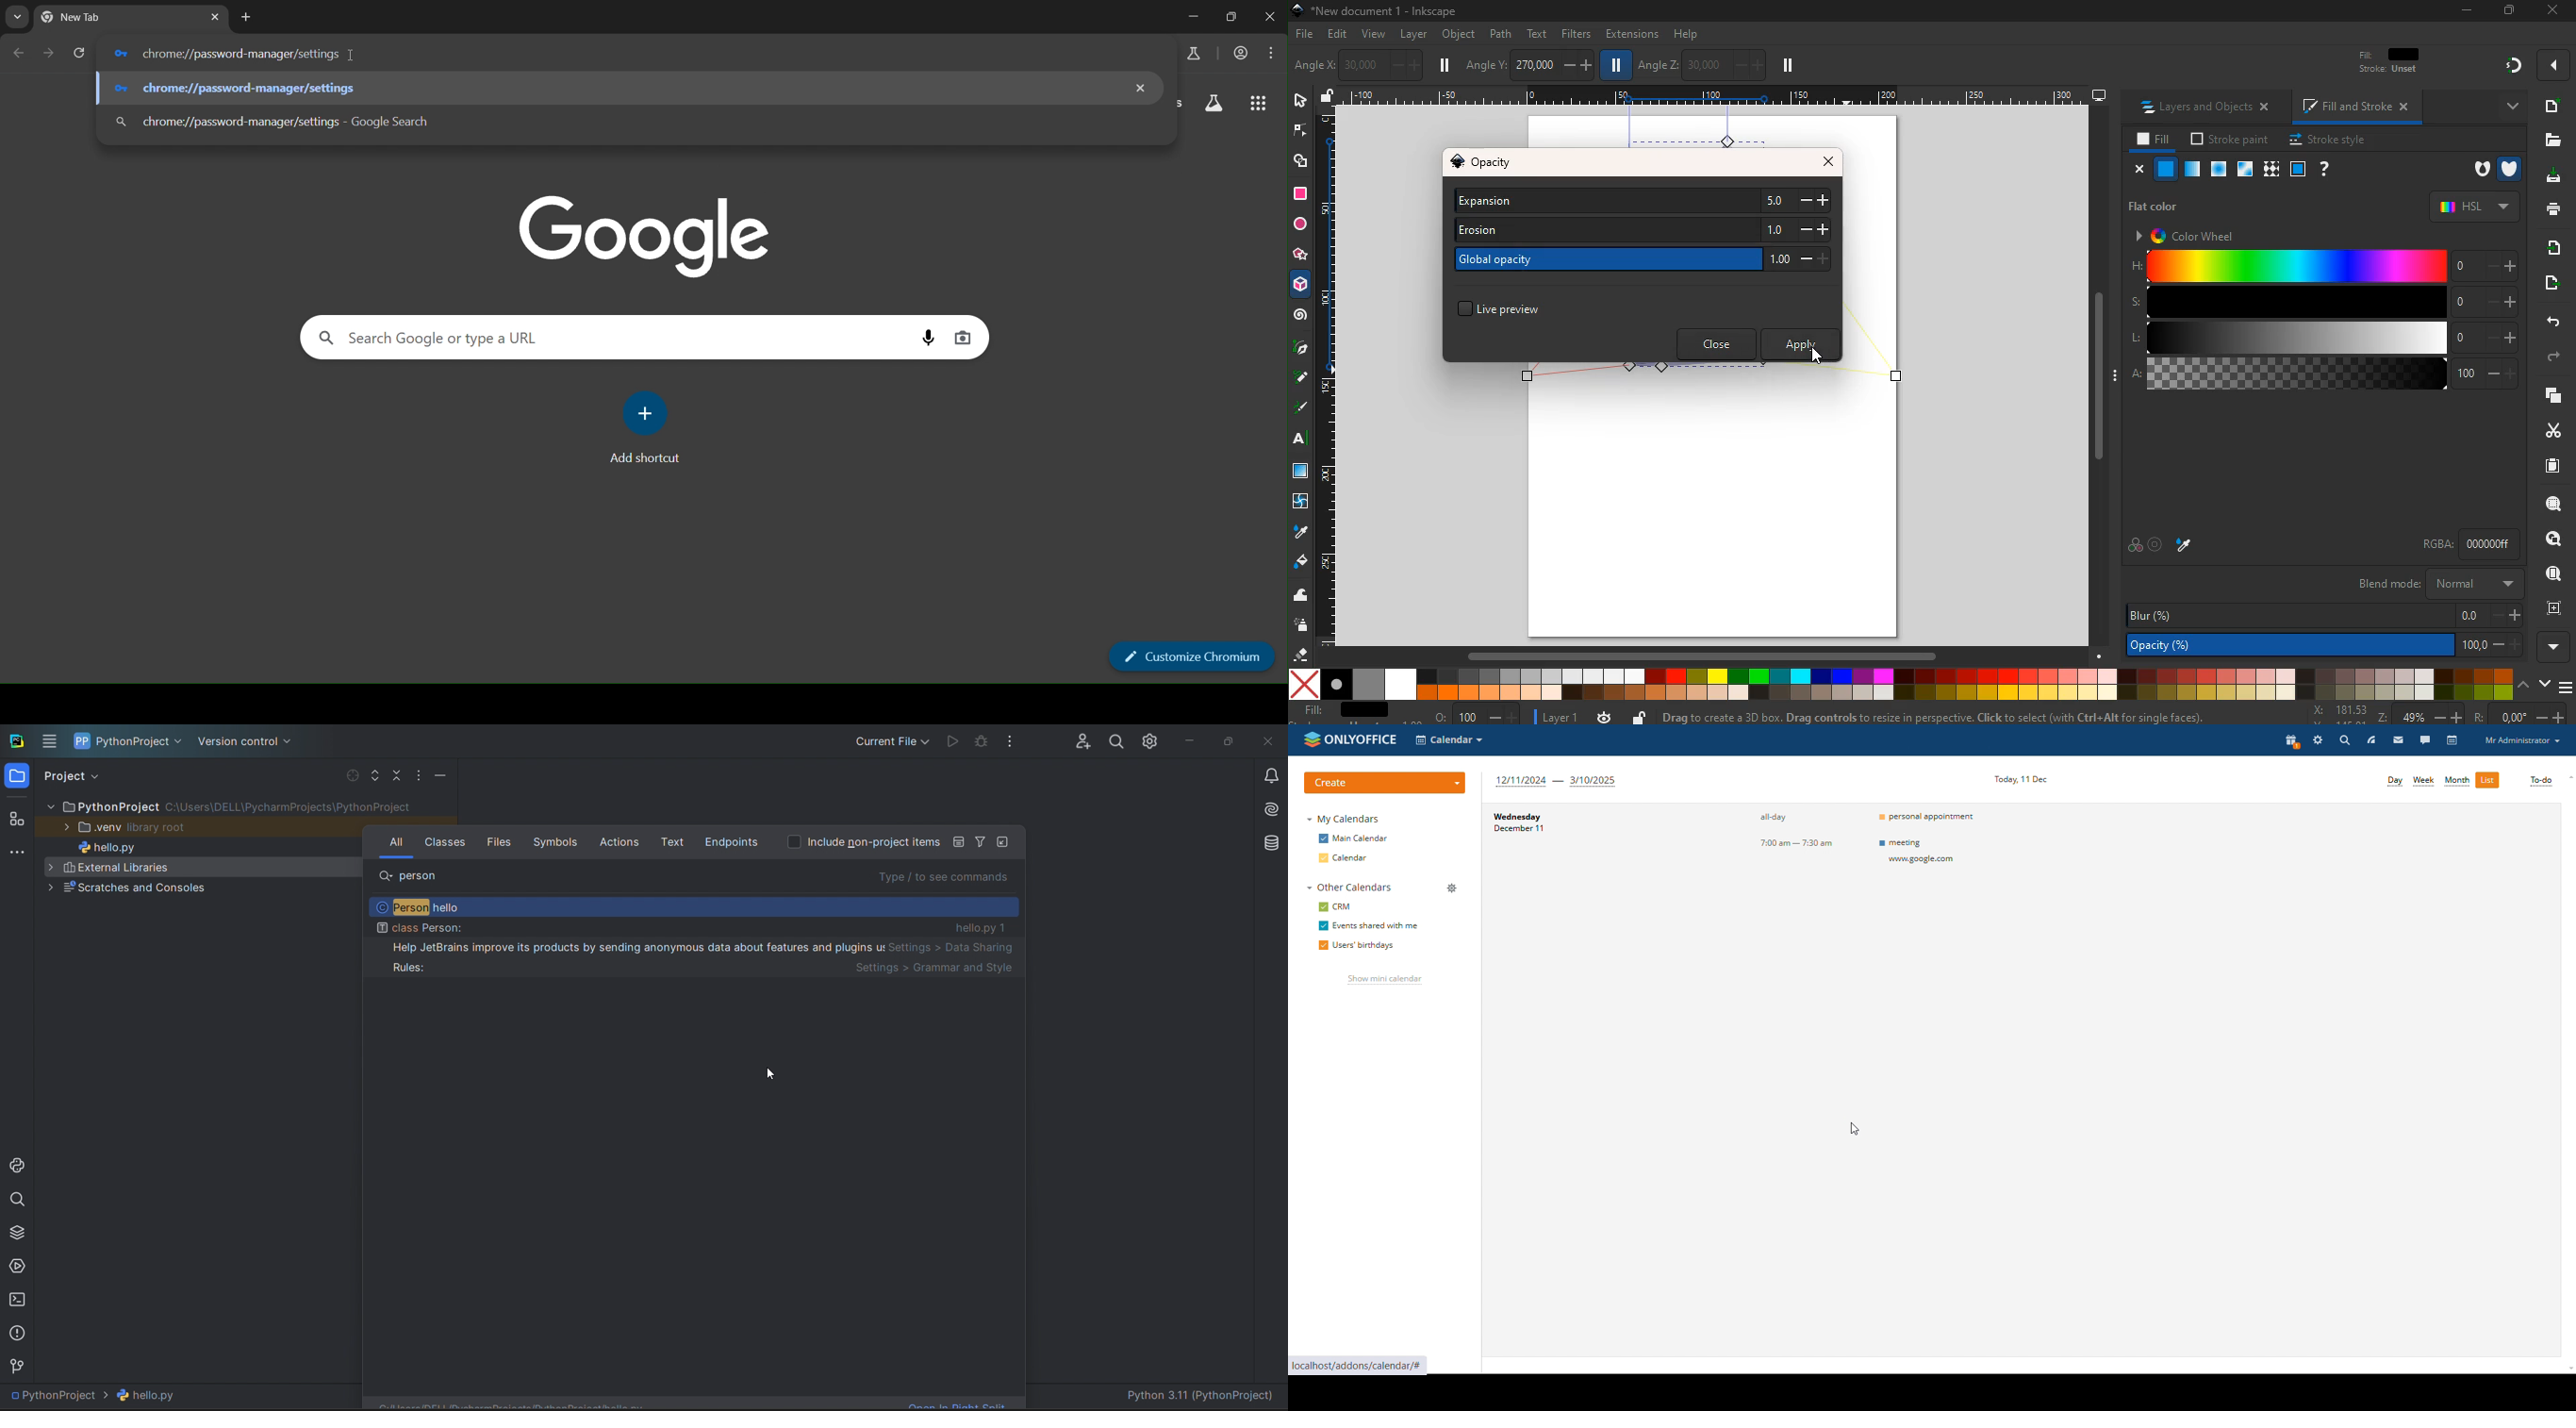  I want to click on minimize, so click(1187, 740).